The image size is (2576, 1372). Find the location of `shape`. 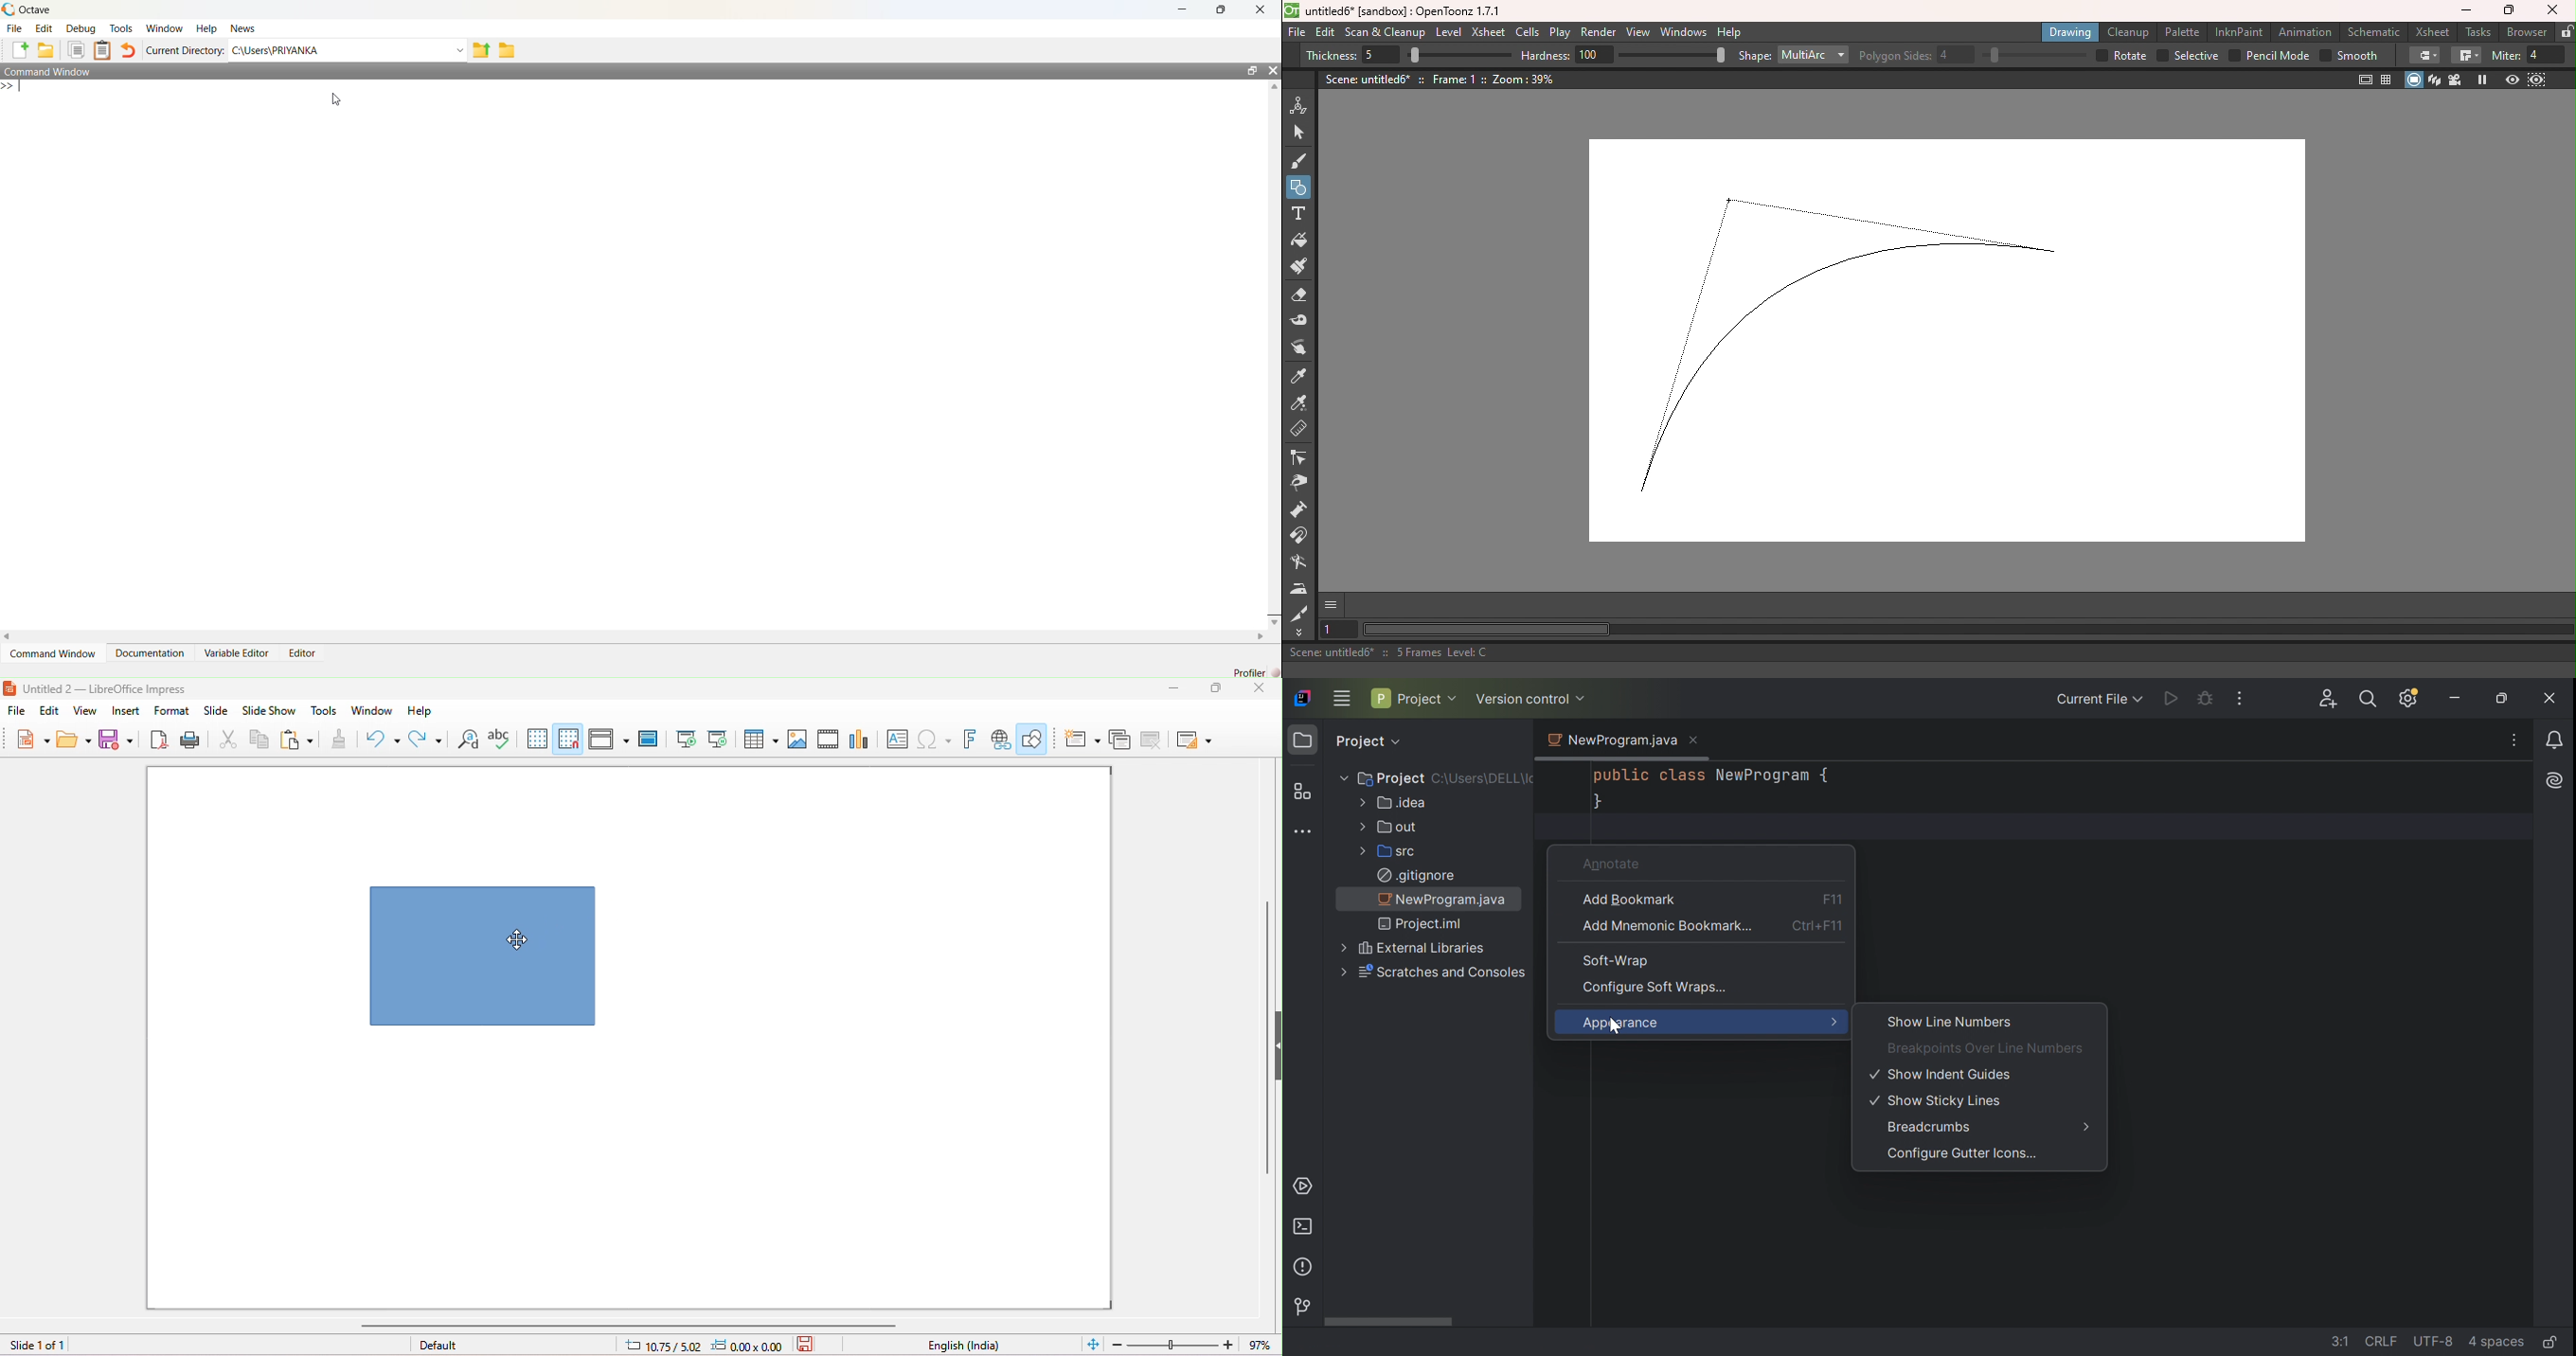

shape is located at coordinates (481, 956).